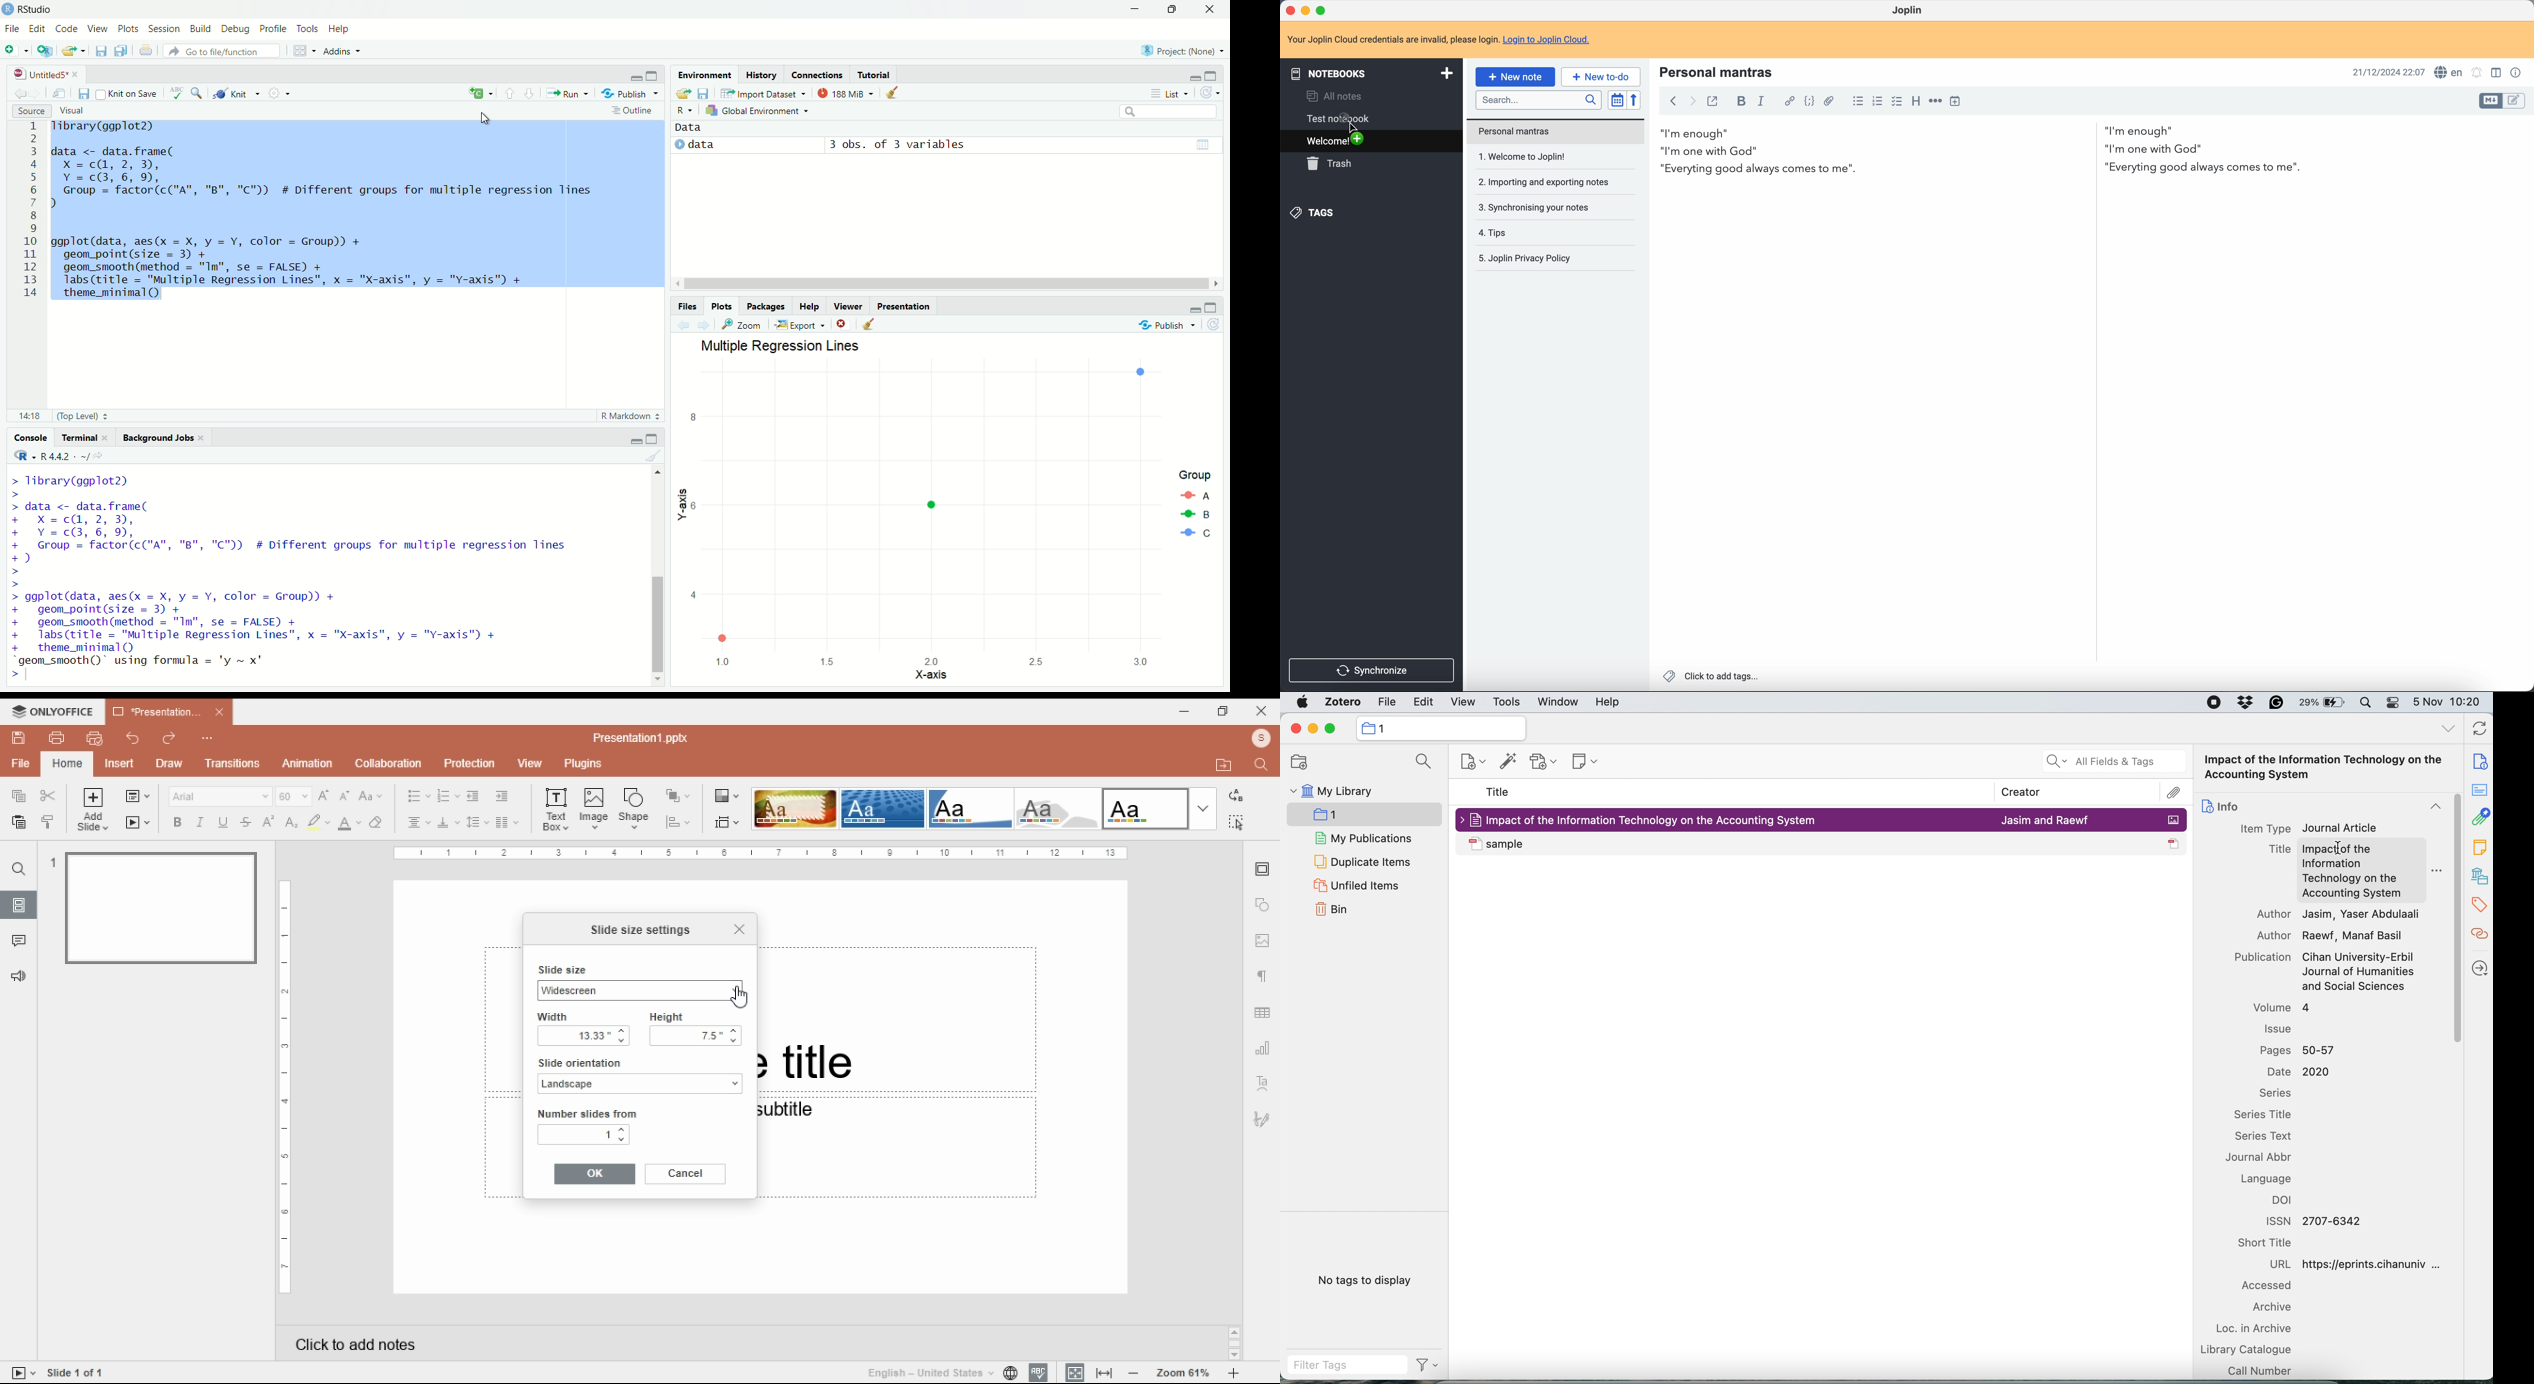  Describe the element at coordinates (1936, 102) in the screenshot. I see `horizontal rule` at that location.